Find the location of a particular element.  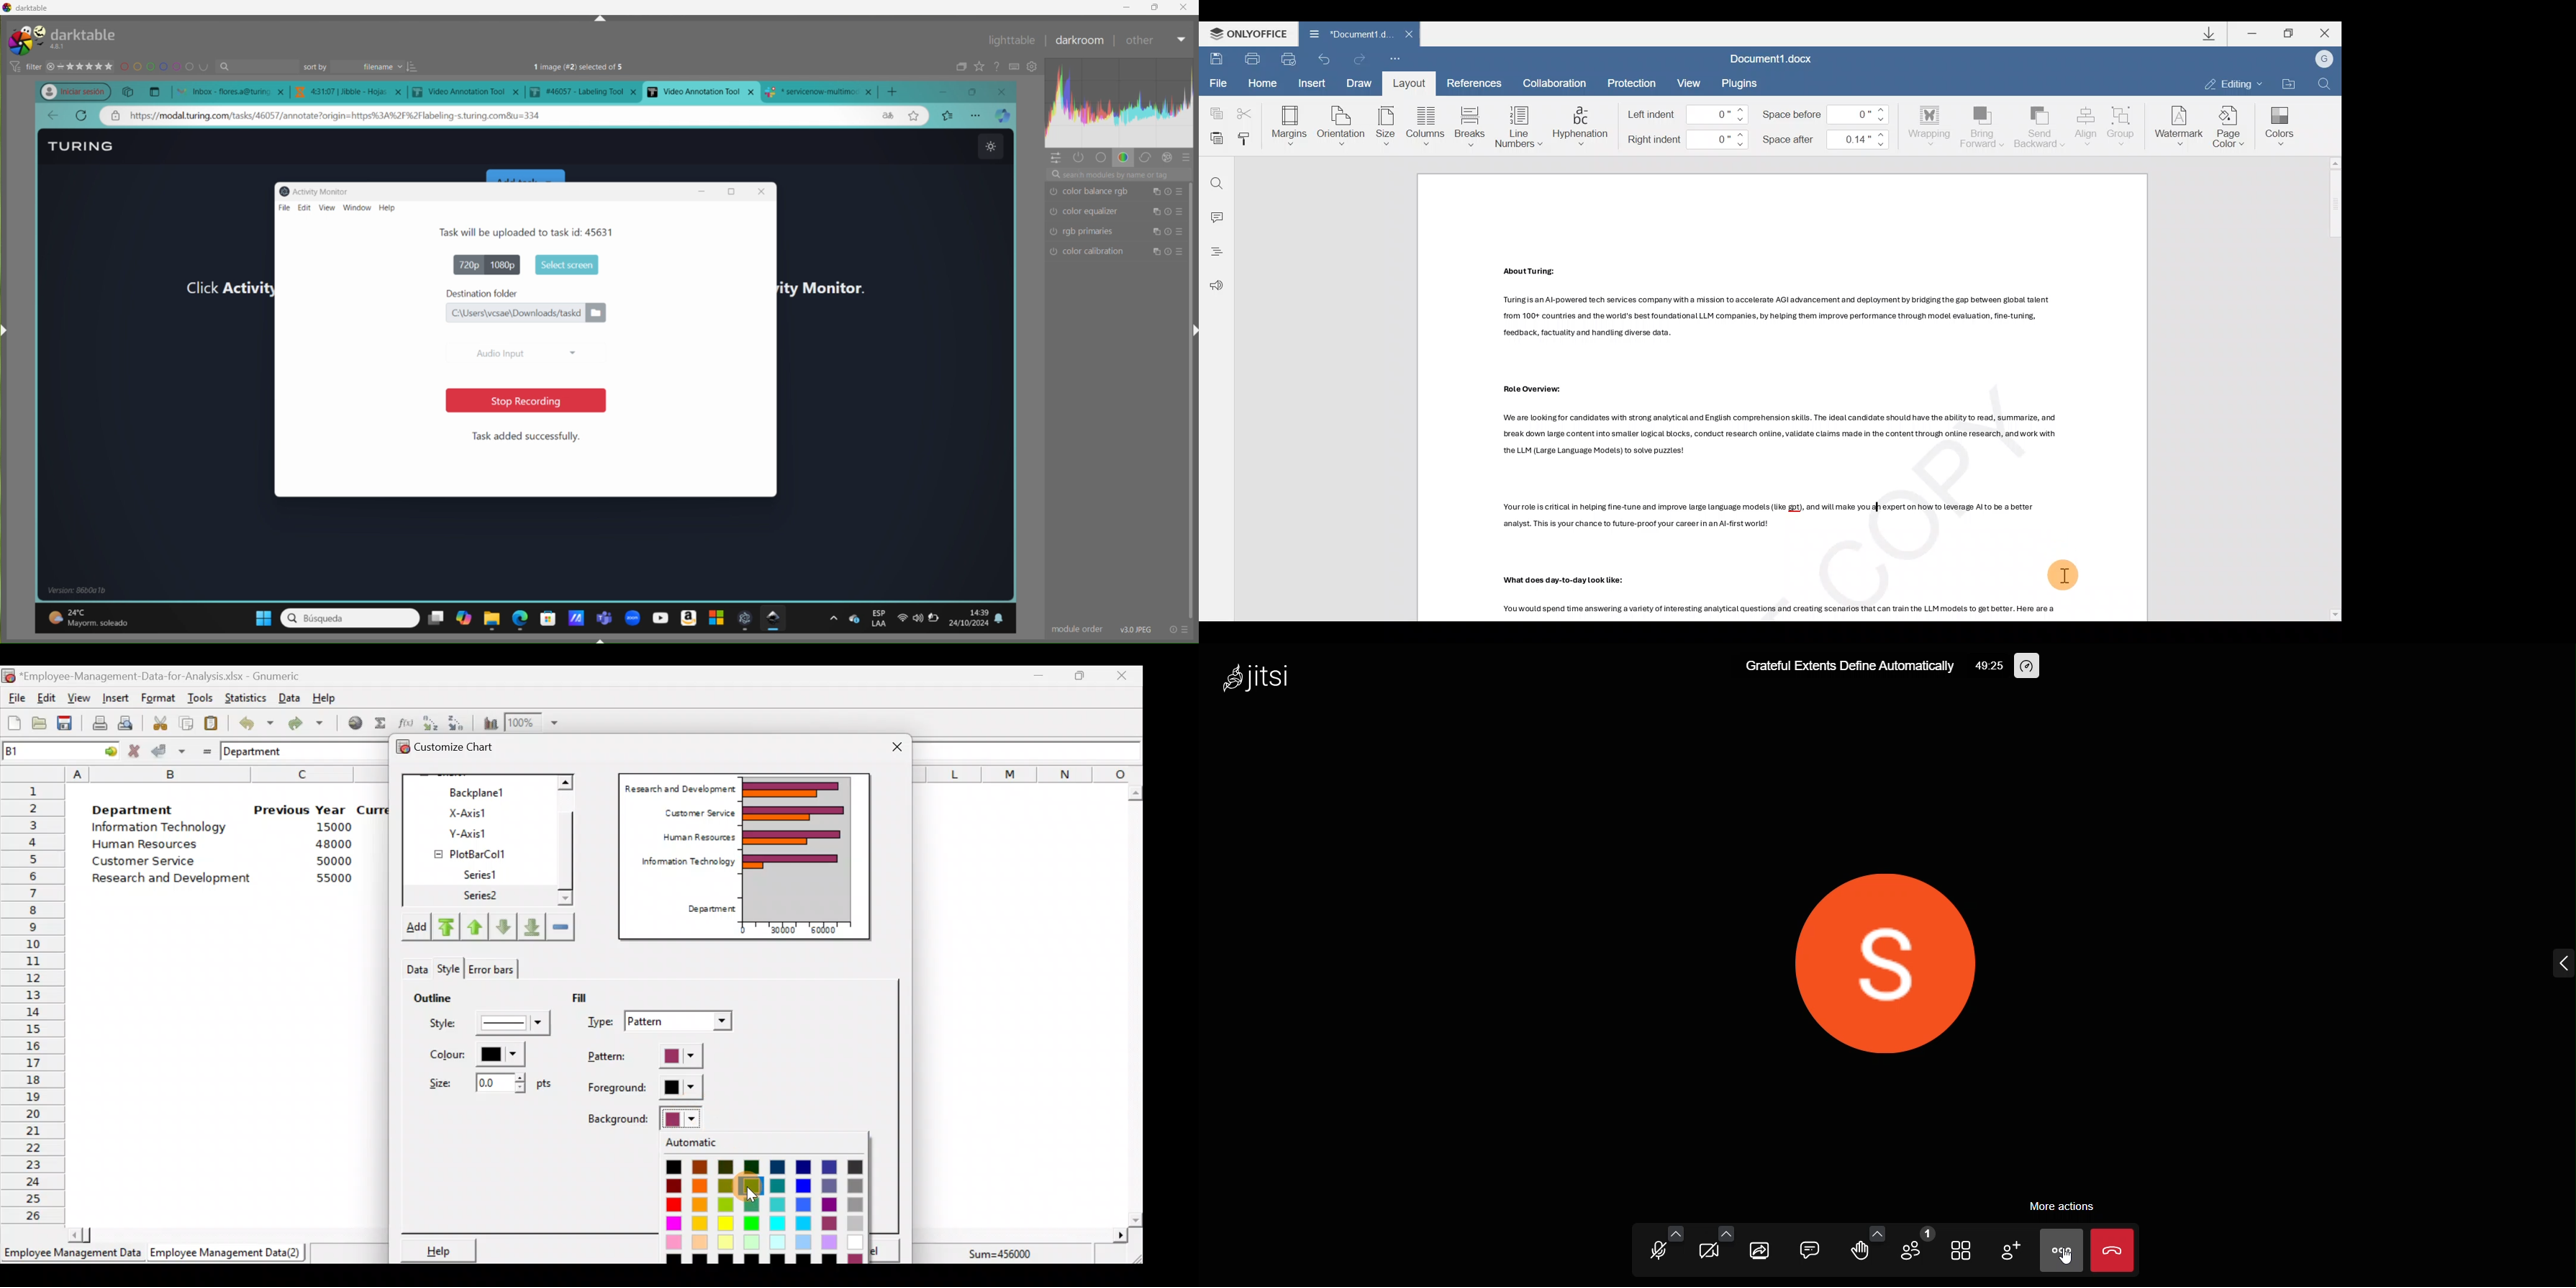

language is located at coordinates (886, 116).